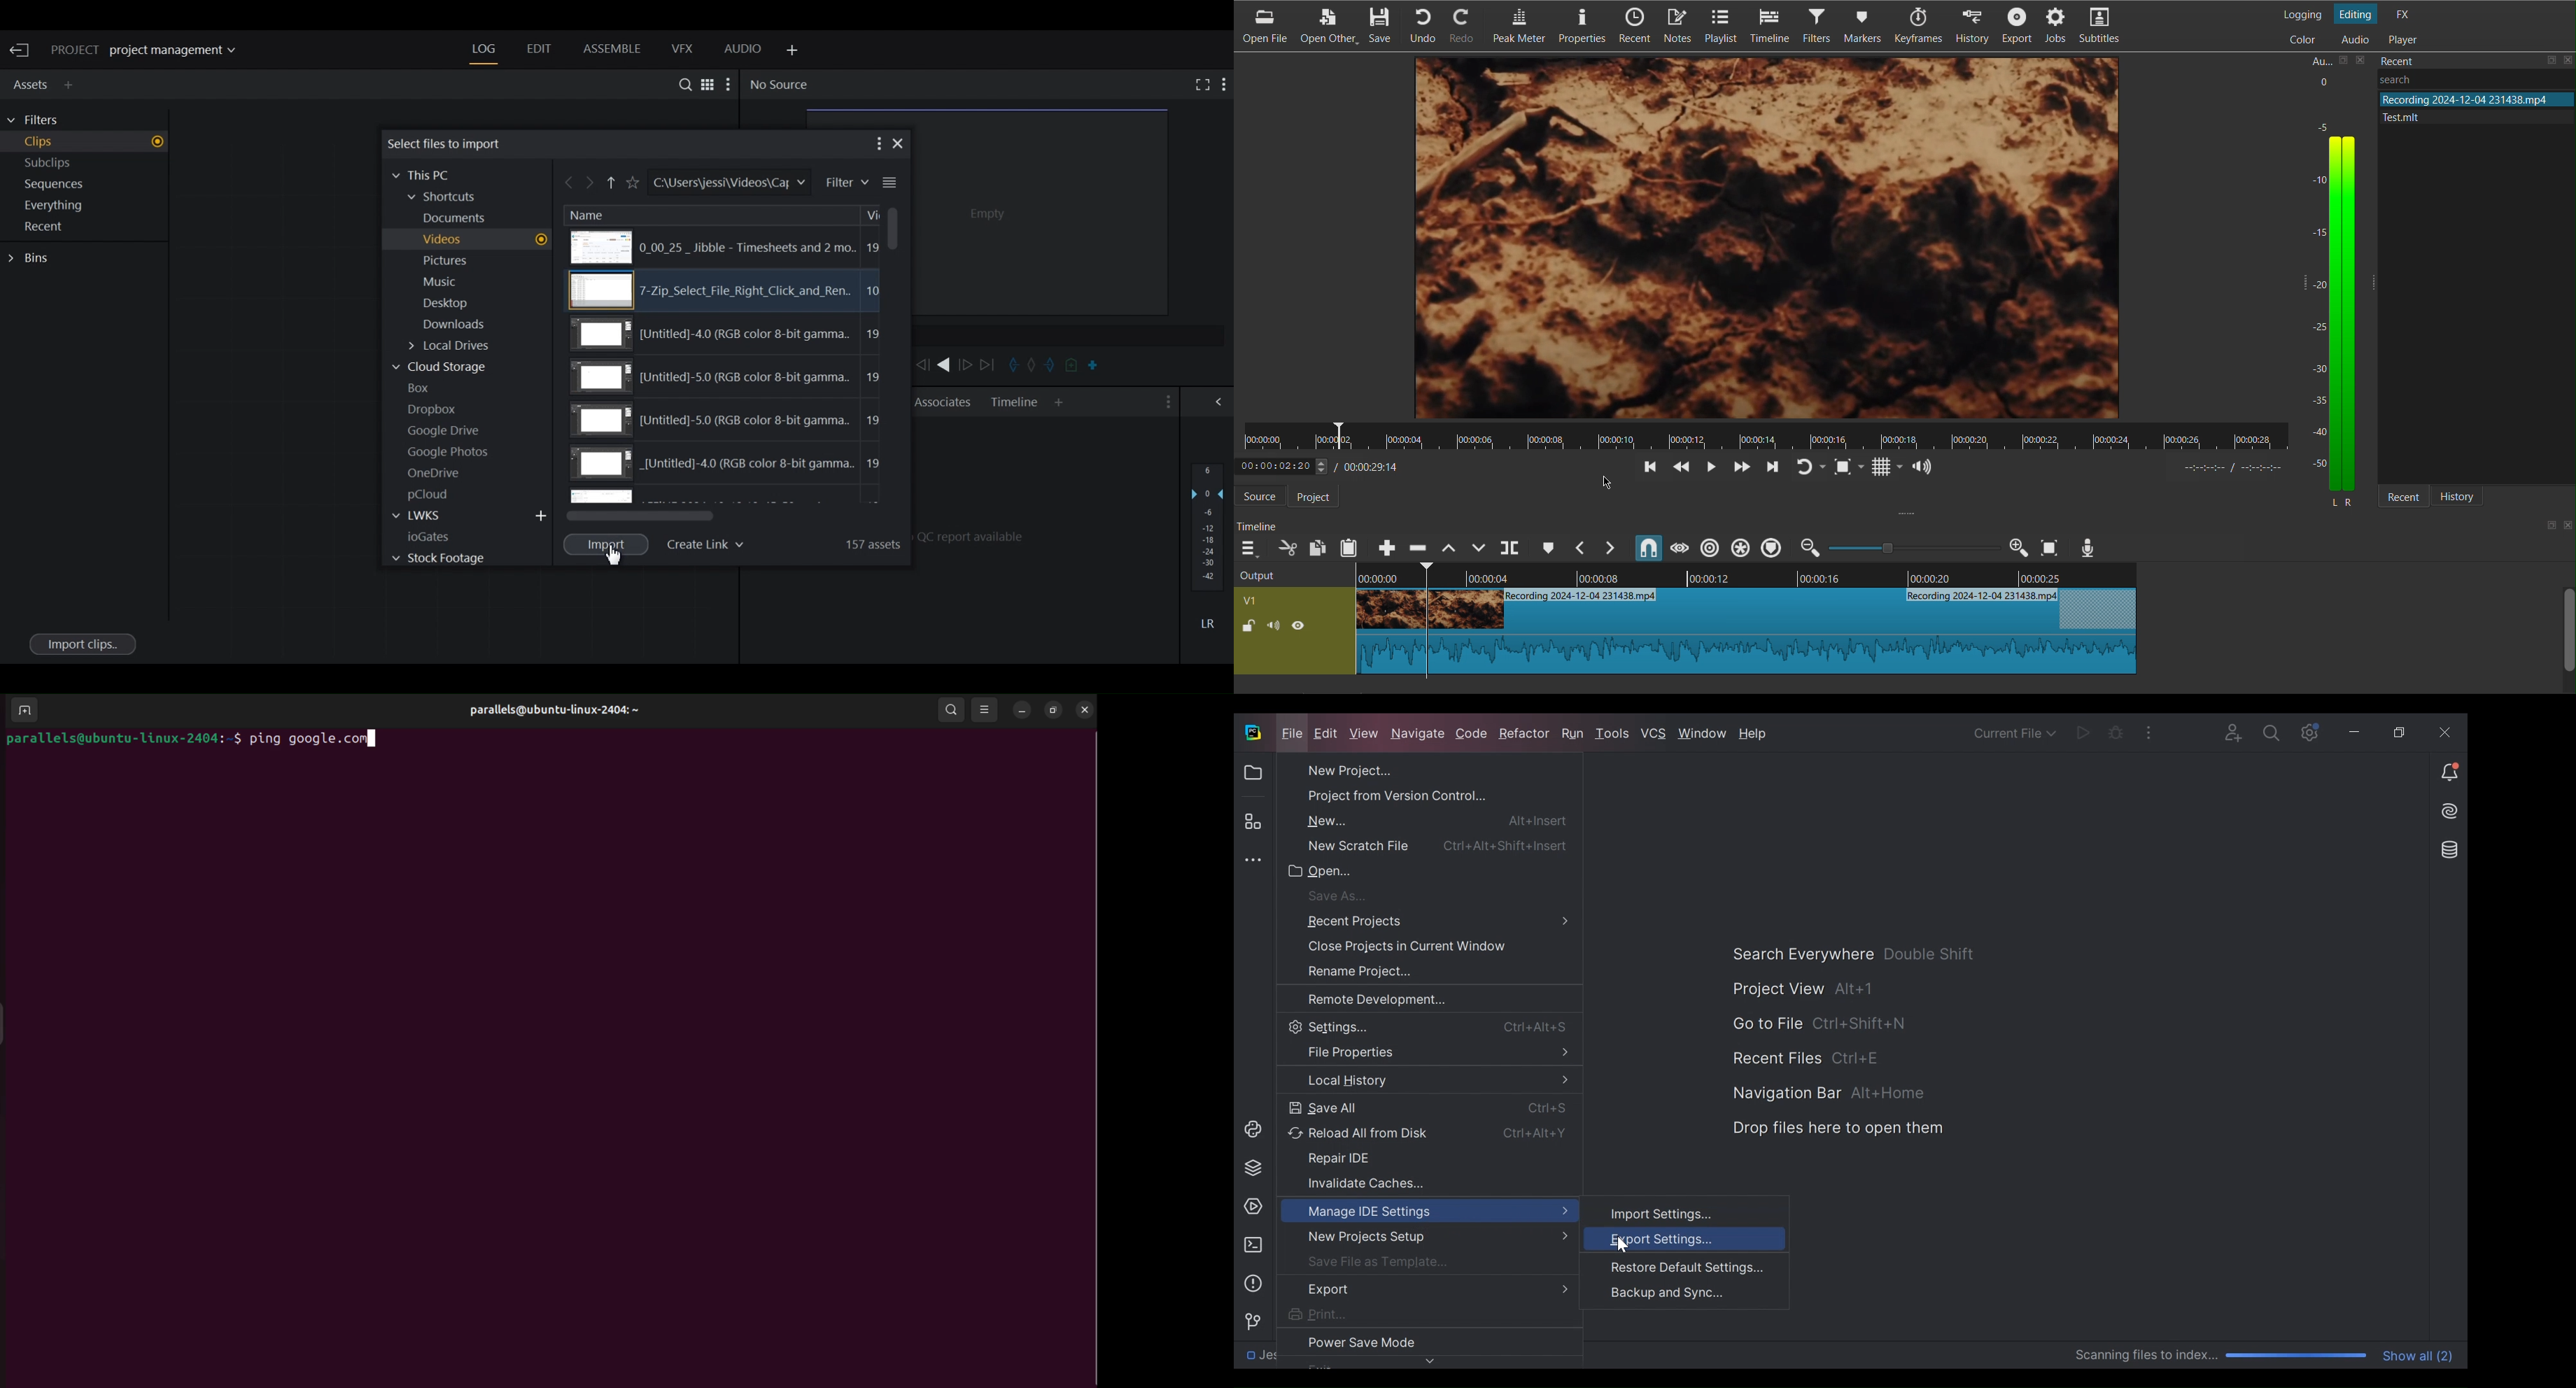 The image size is (2576, 1400). Describe the element at coordinates (2568, 628) in the screenshot. I see `scroll bar` at that location.